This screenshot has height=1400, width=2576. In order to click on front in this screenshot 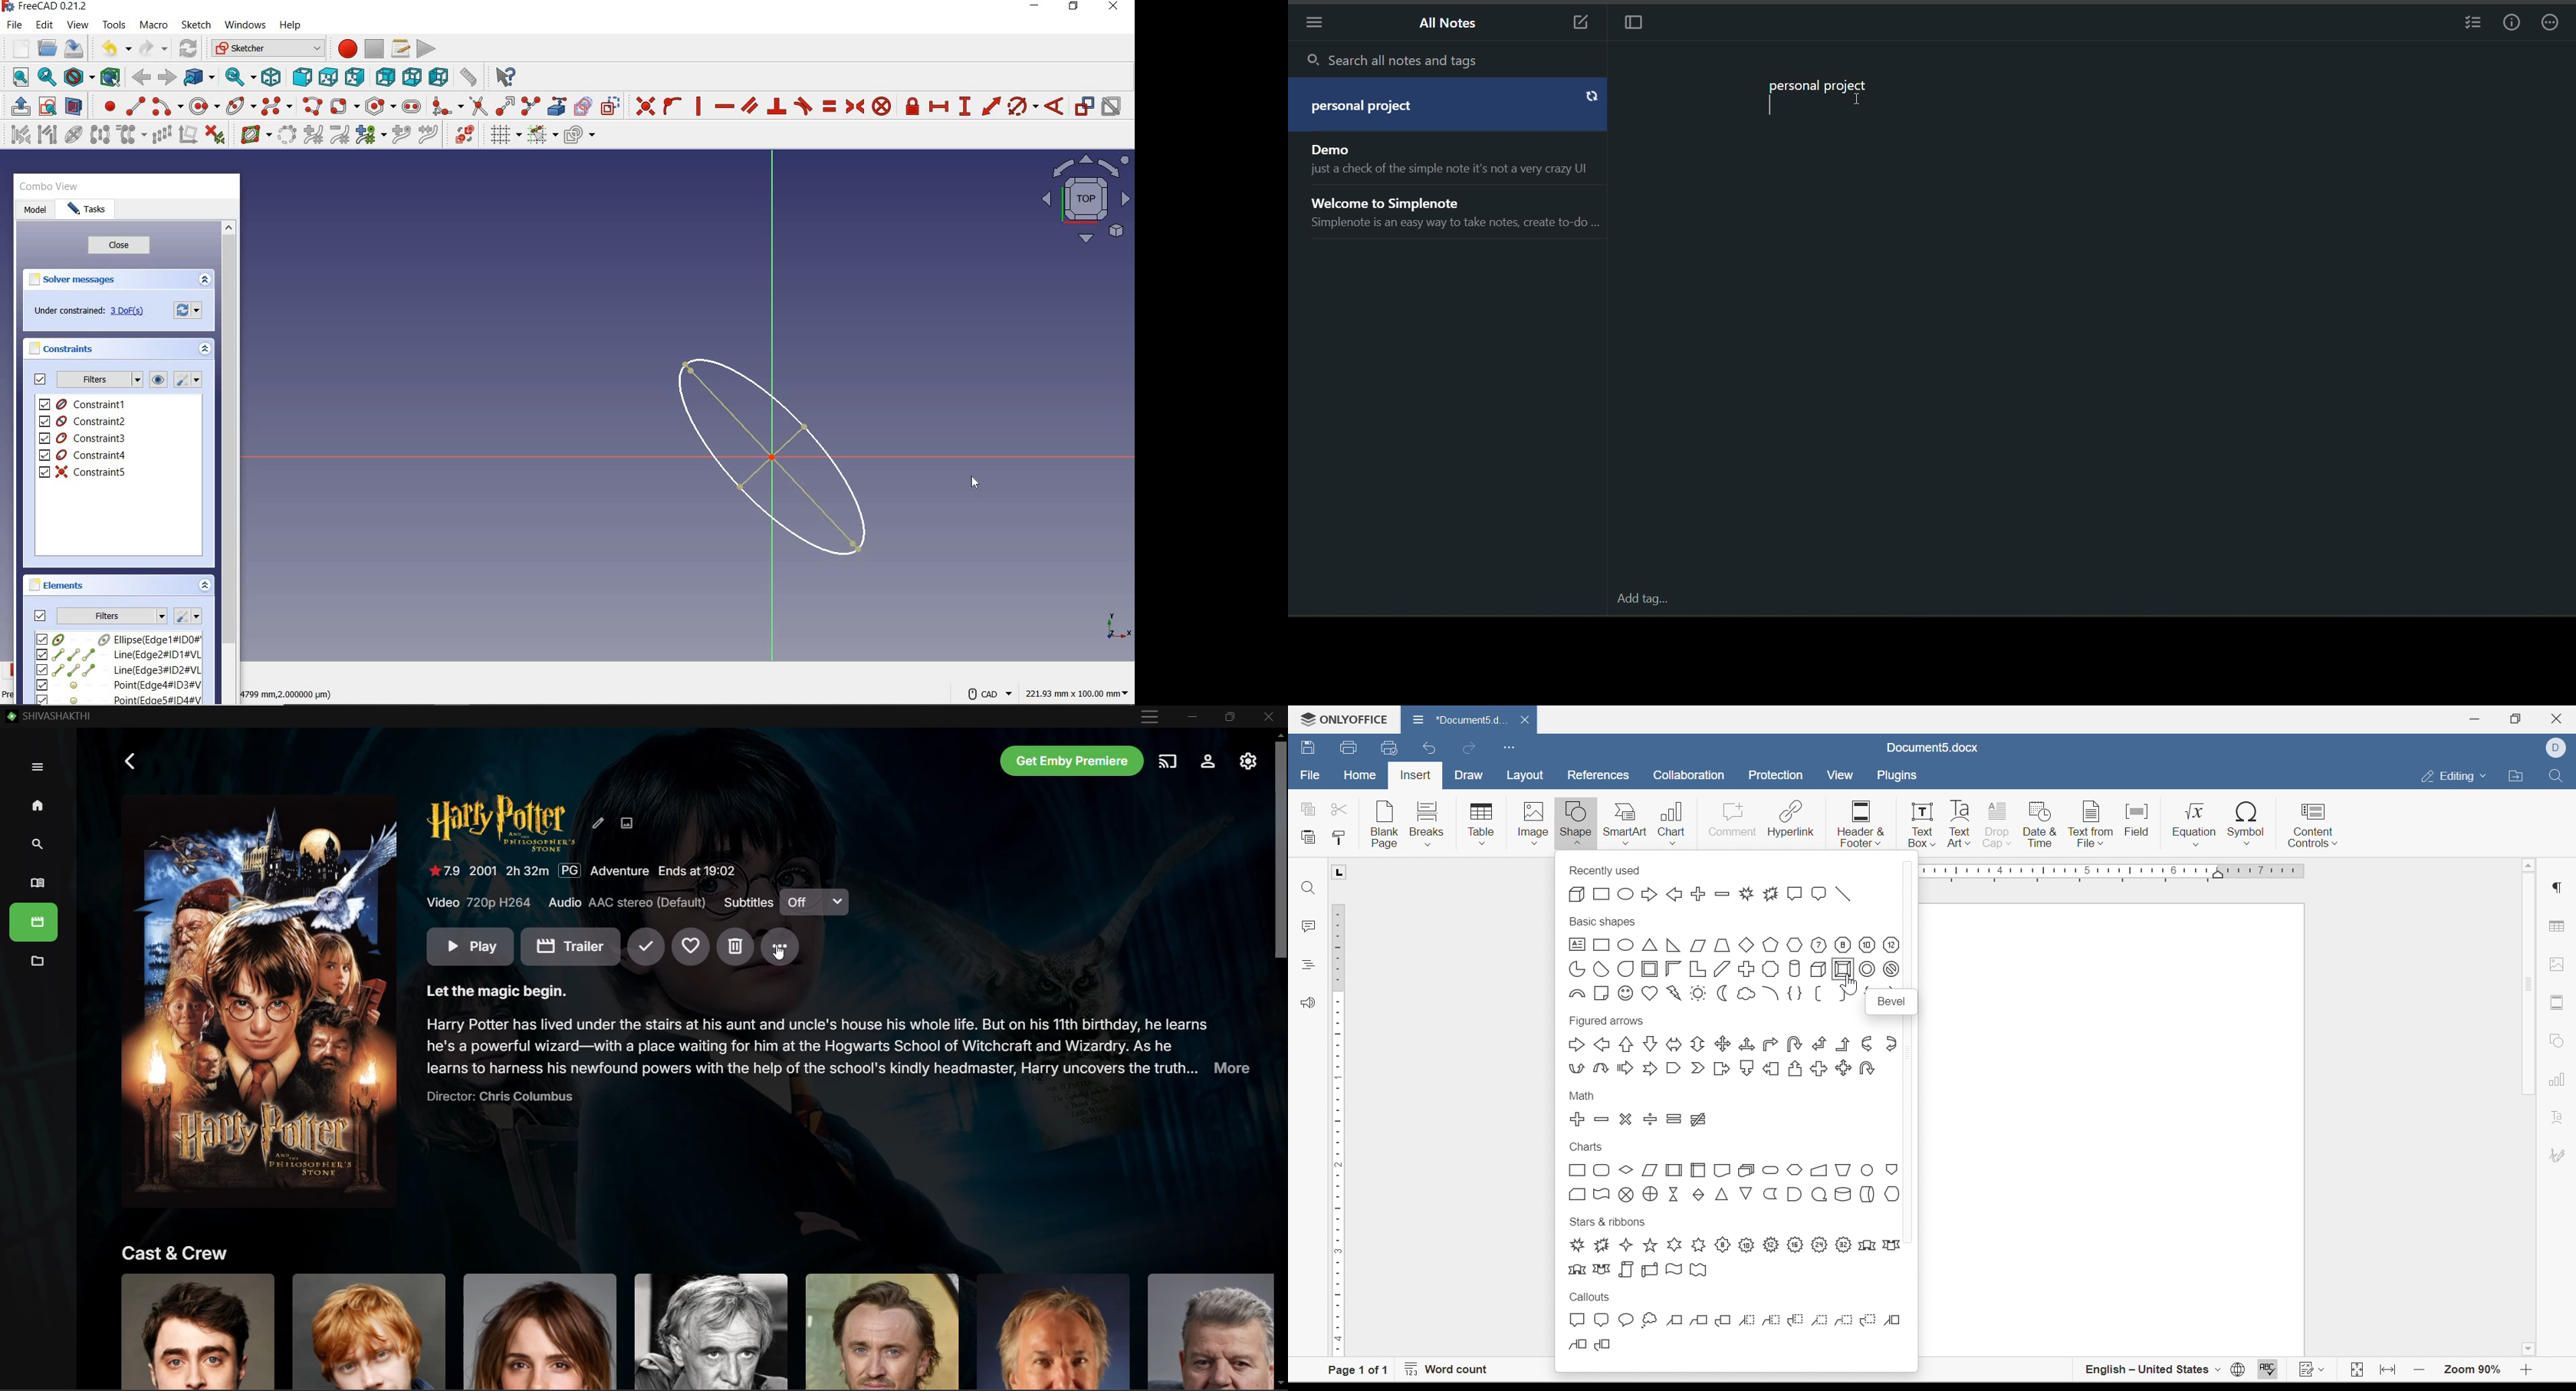, I will do `click(299, 77)`.